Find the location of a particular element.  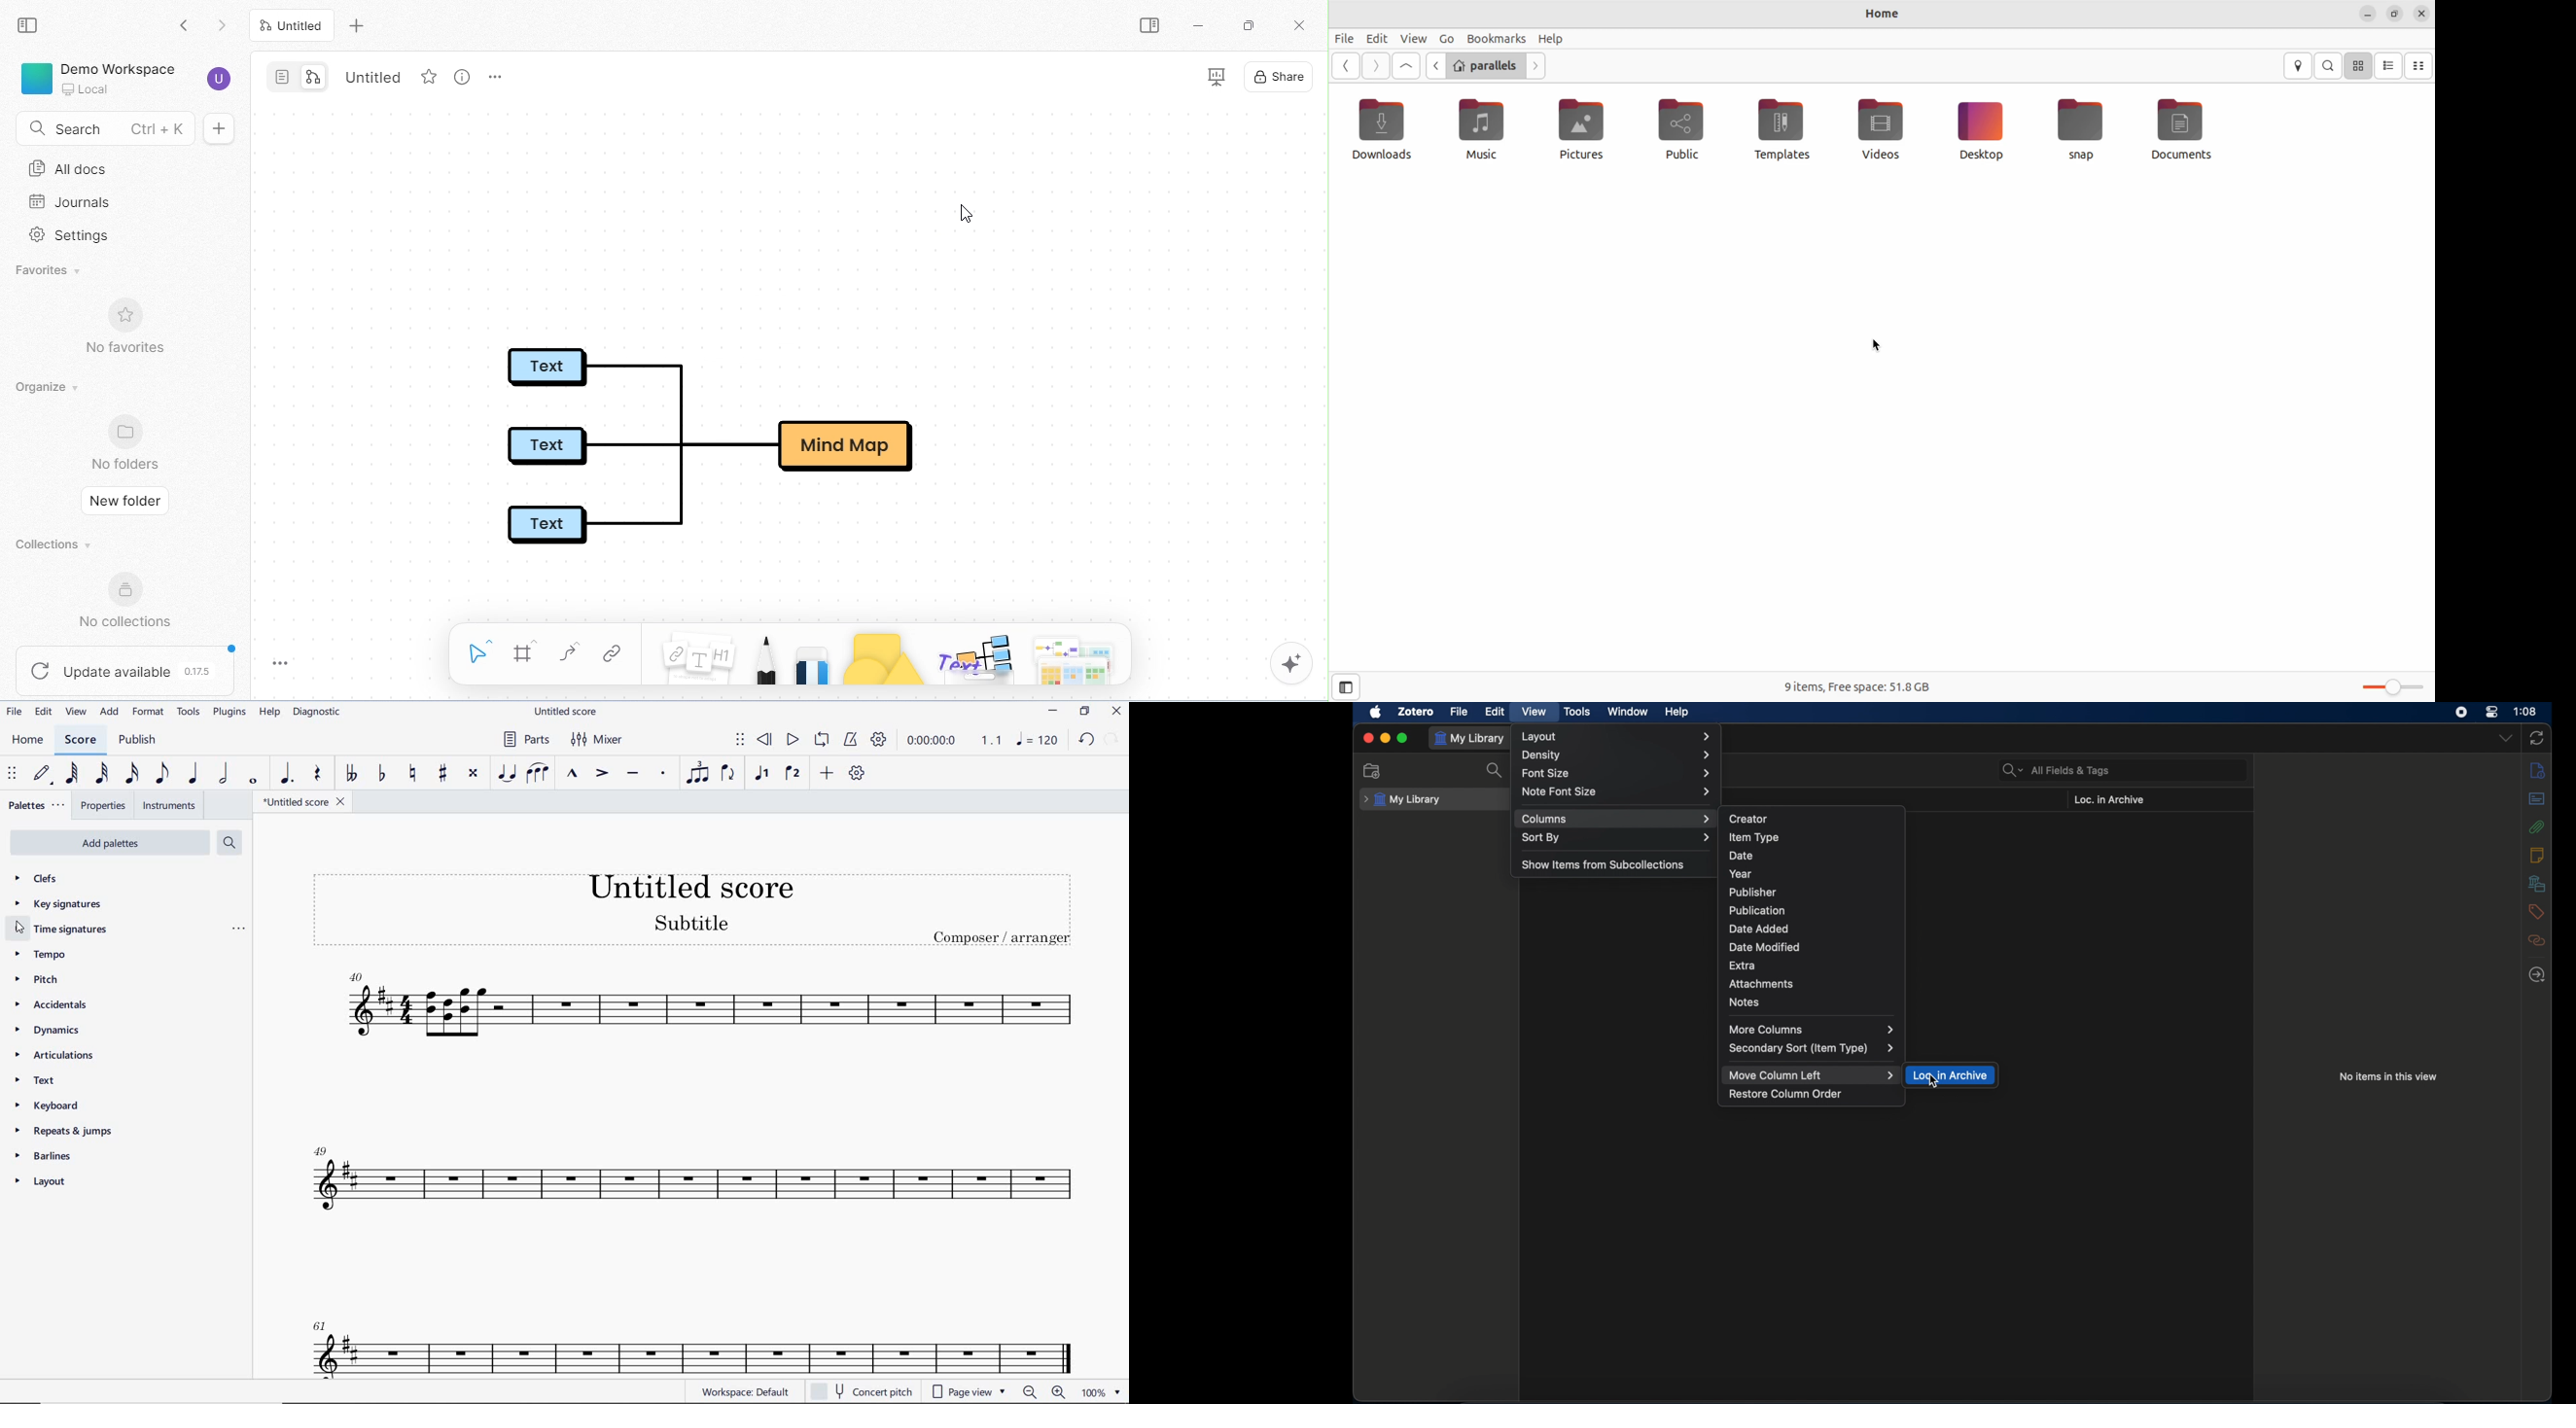

my library is located at coordinates (1471, 738).